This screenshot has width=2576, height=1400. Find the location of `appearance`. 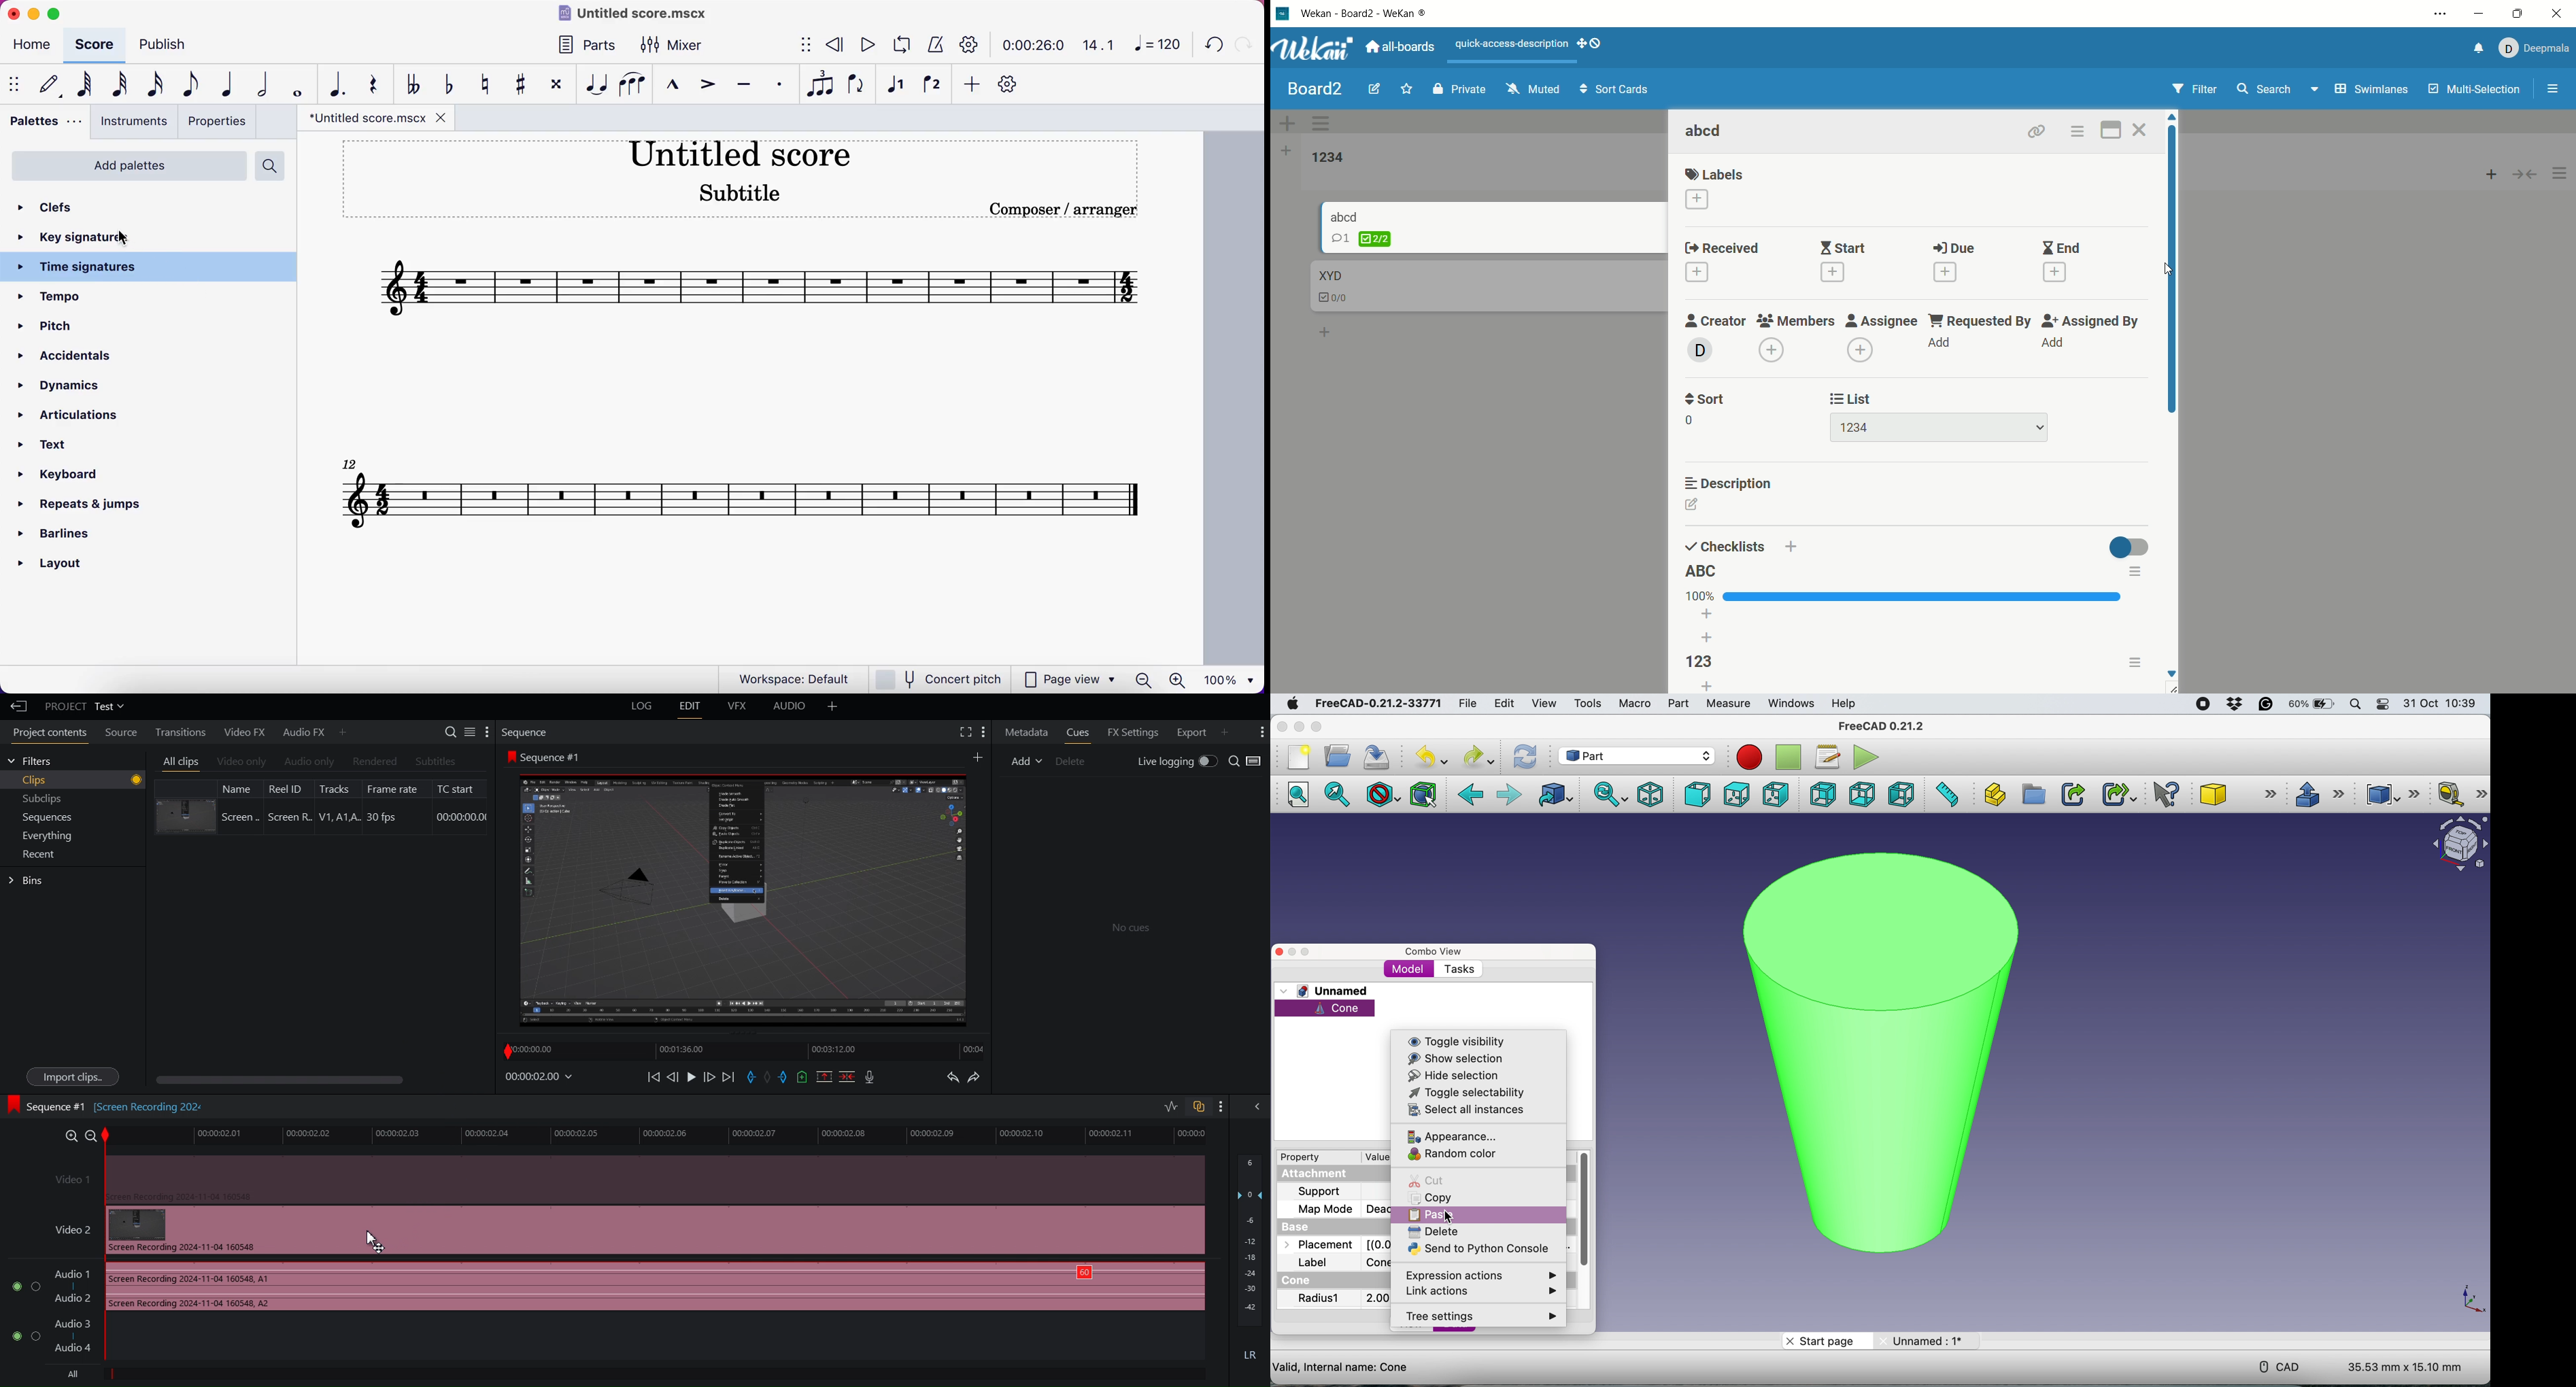

appearance is located at coordinates (1463, 1137).